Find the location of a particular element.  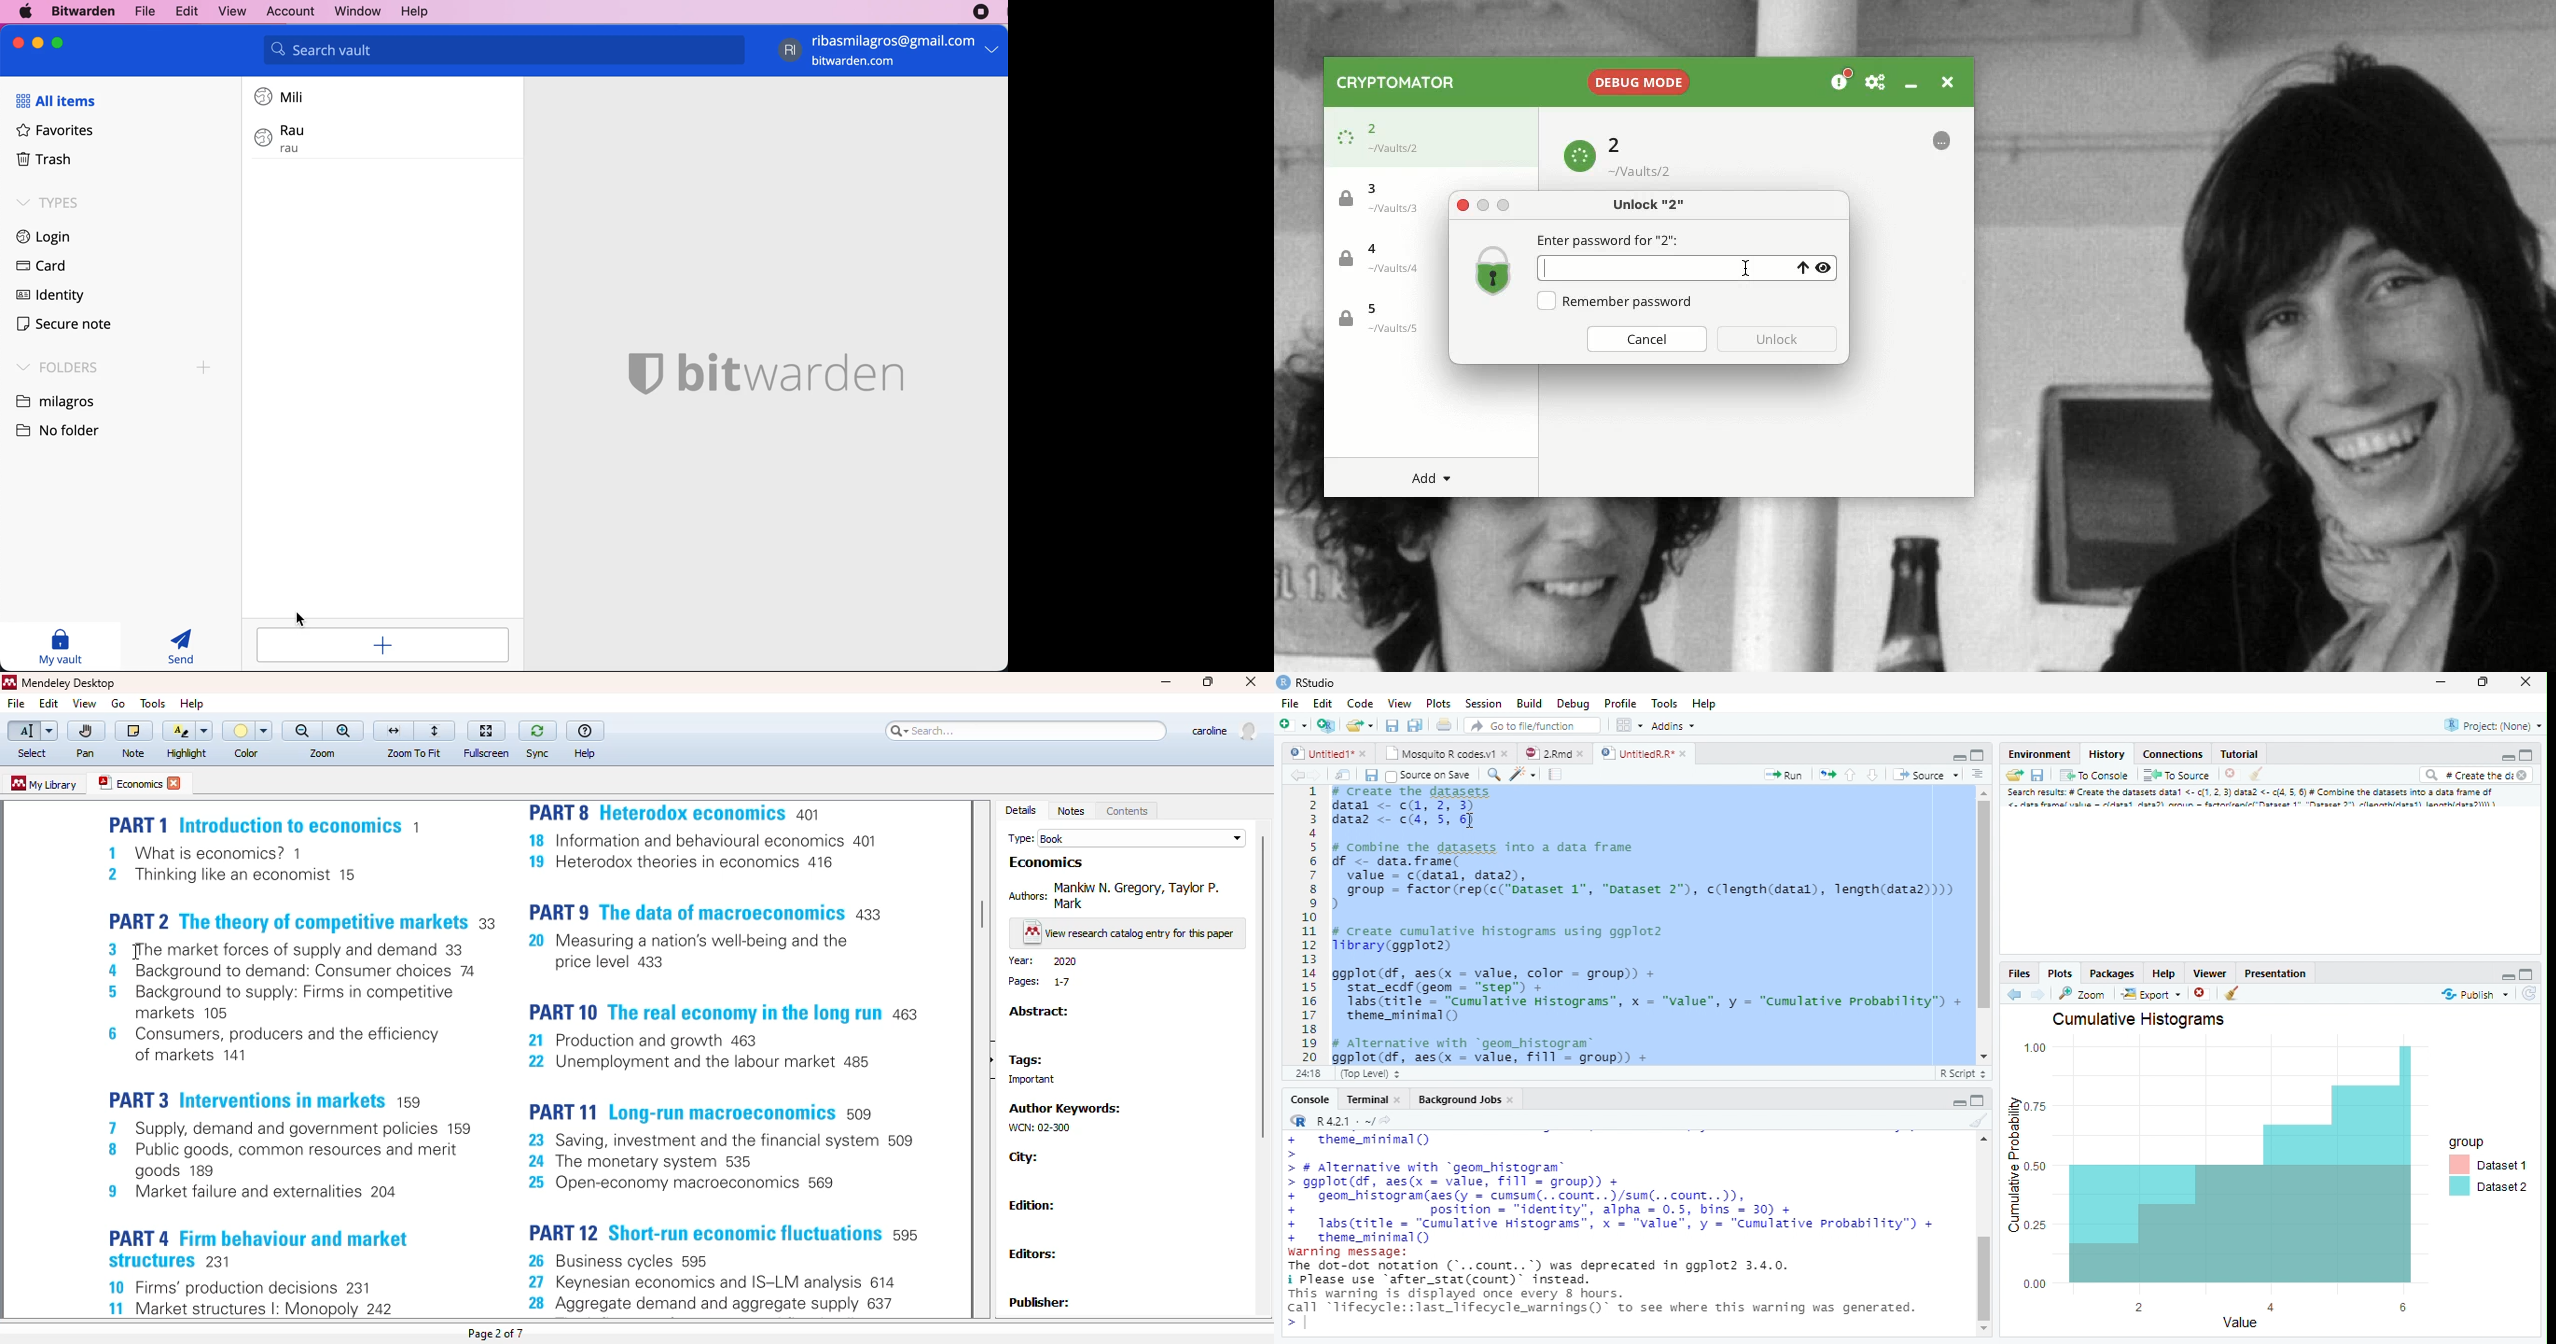

Minimize is located at coordinates (2507, 758).